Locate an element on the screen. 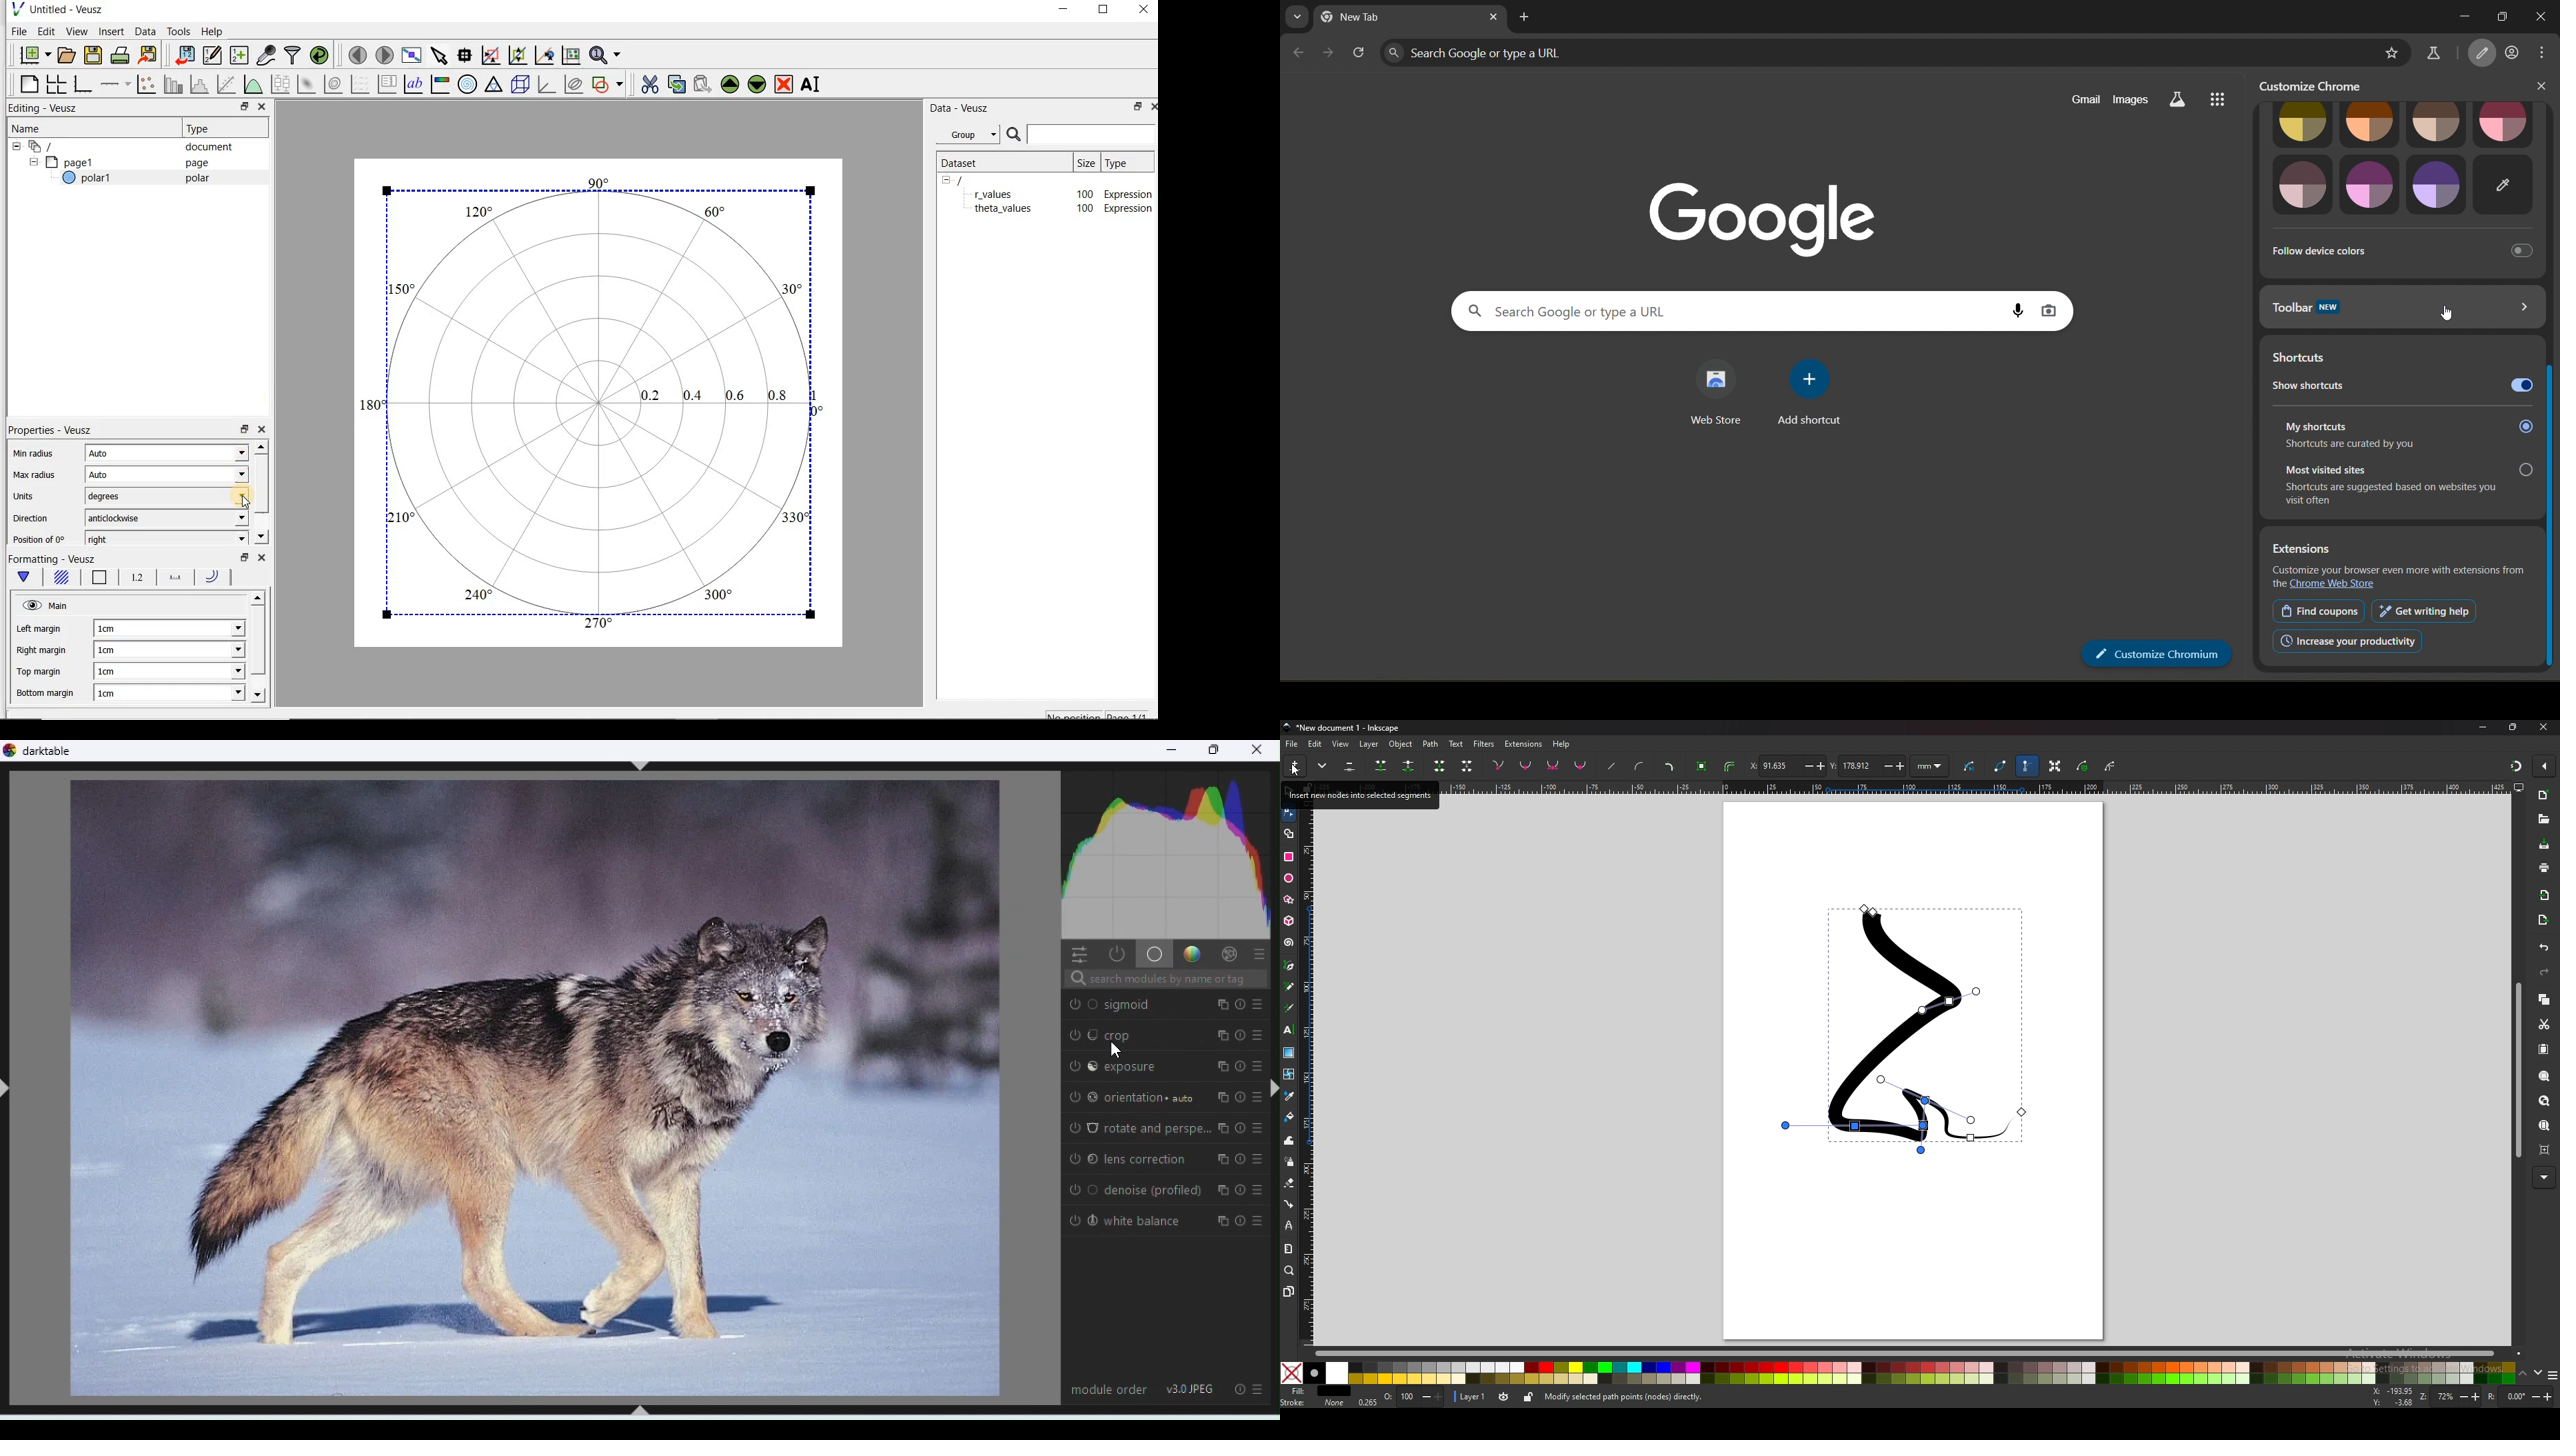  break path at selected nodes is located at coordinates (1409, 765).